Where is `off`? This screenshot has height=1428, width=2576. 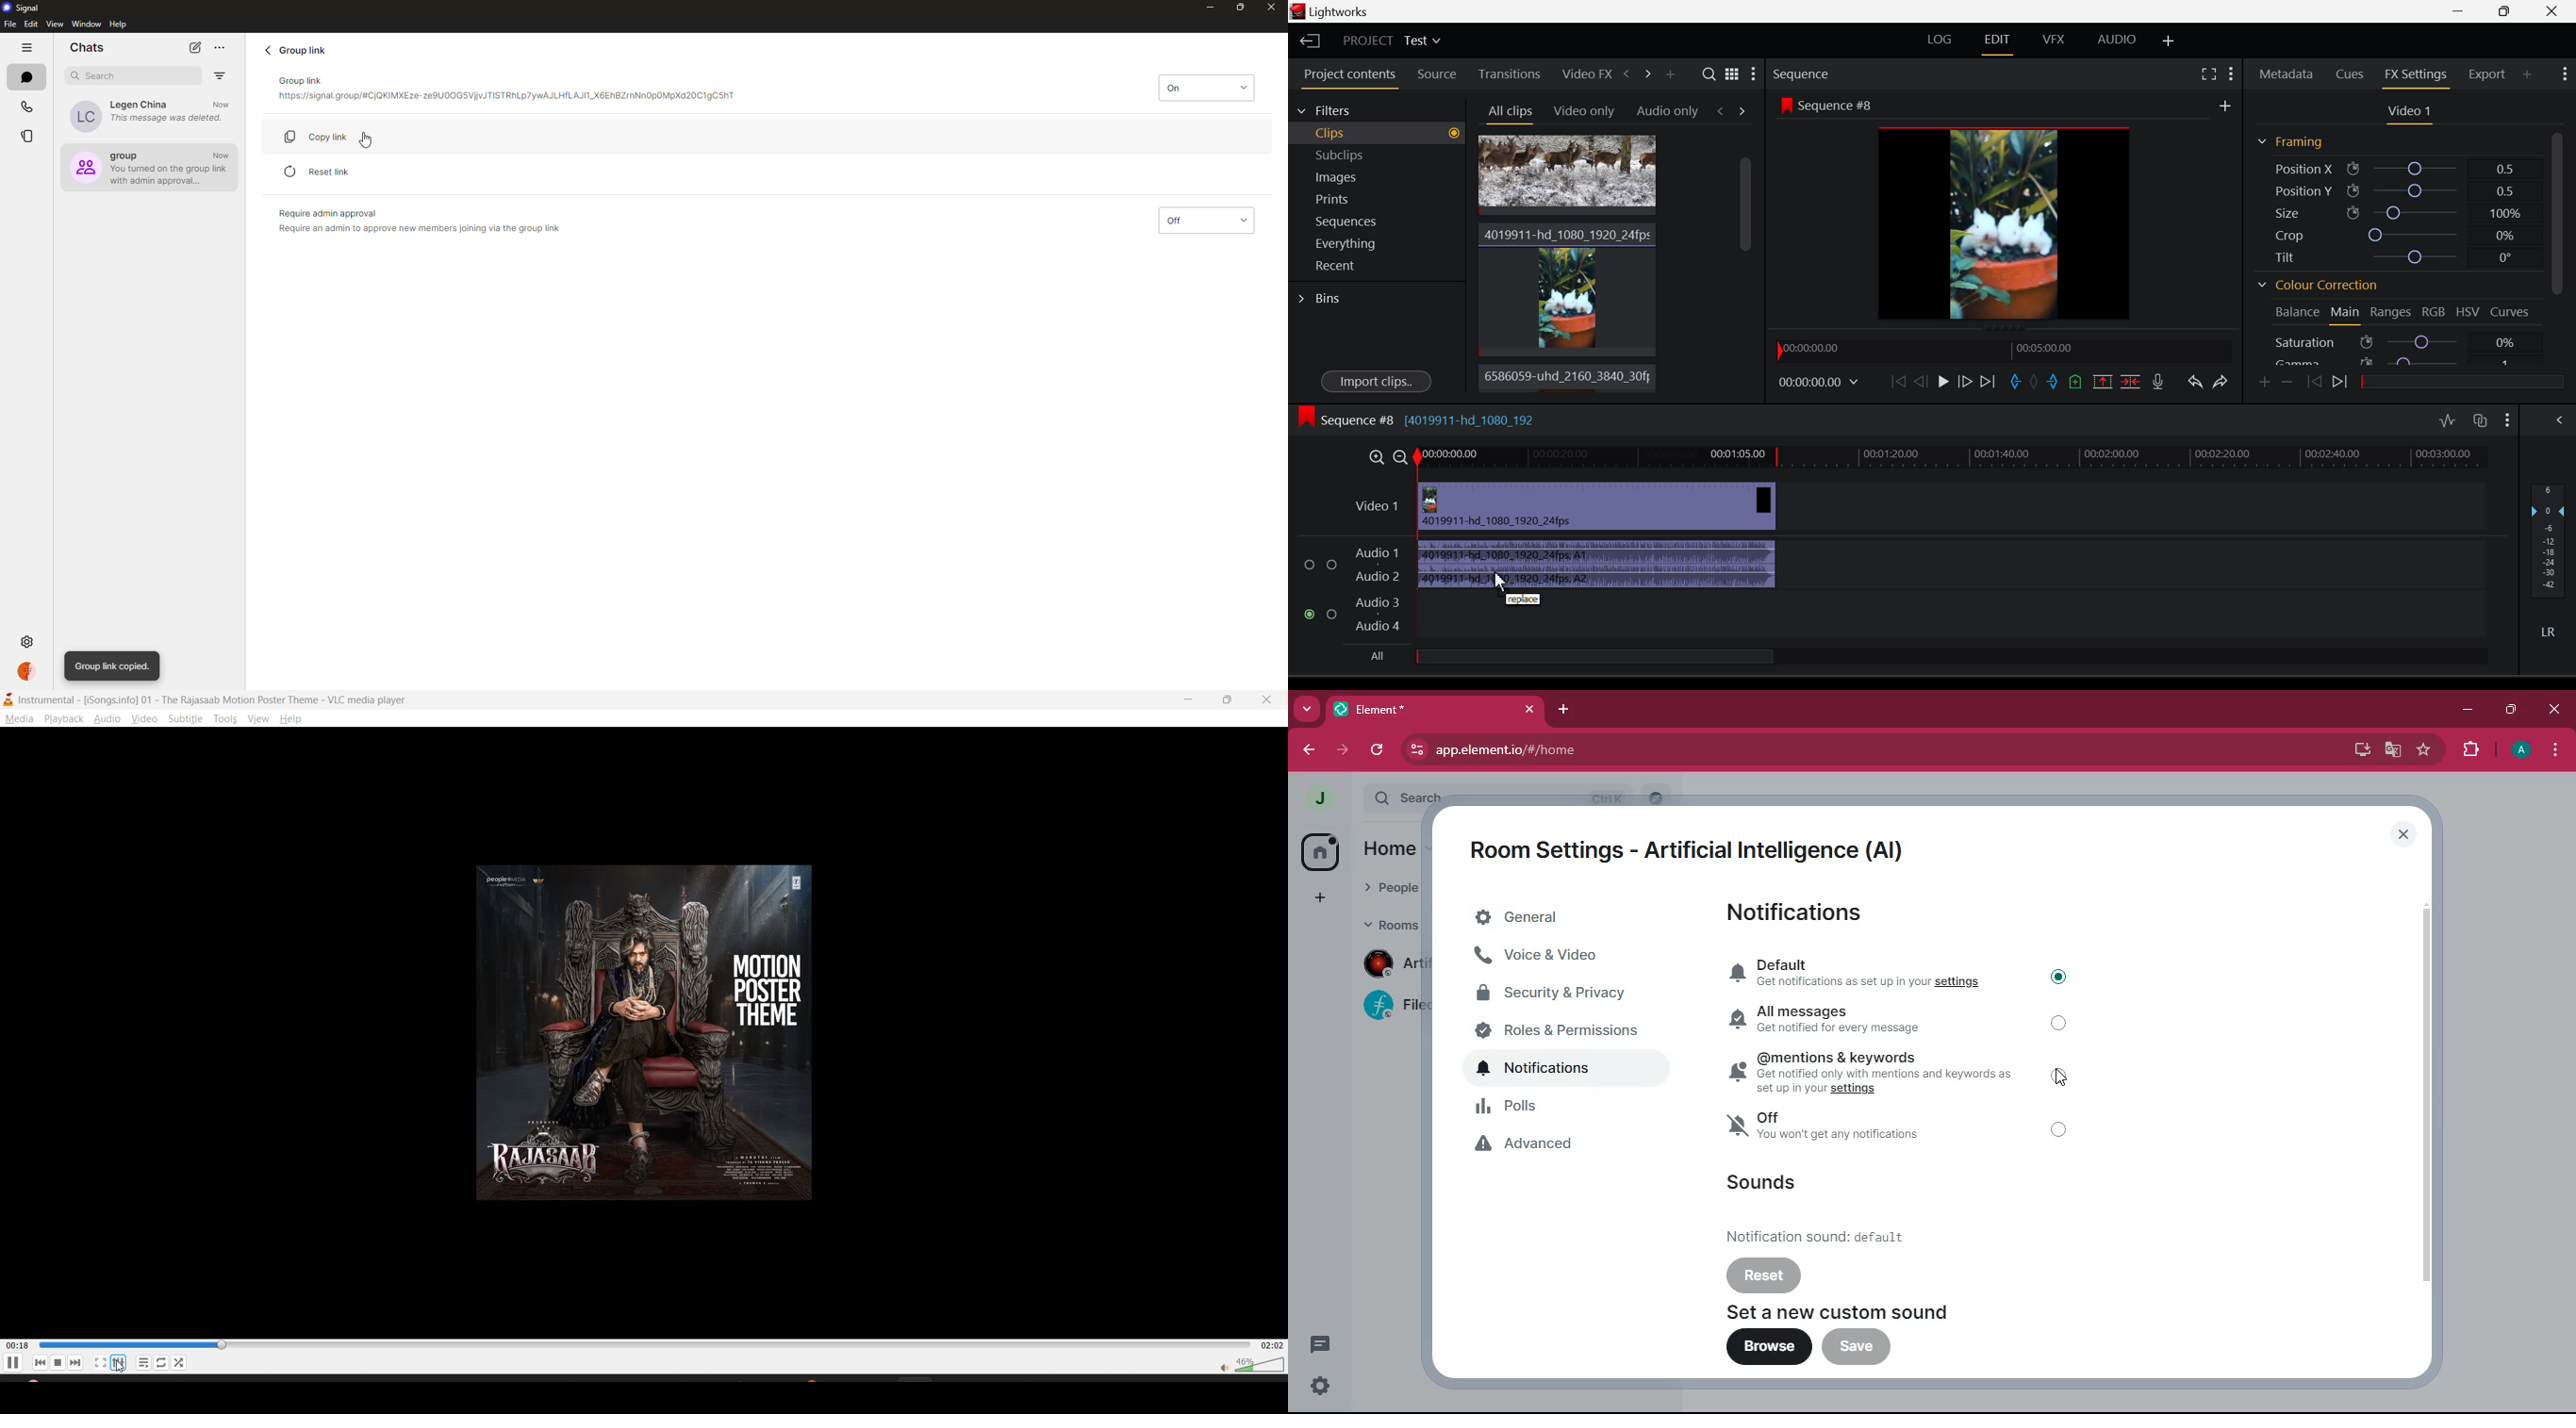
off is located at coordinates (2060, 1025).